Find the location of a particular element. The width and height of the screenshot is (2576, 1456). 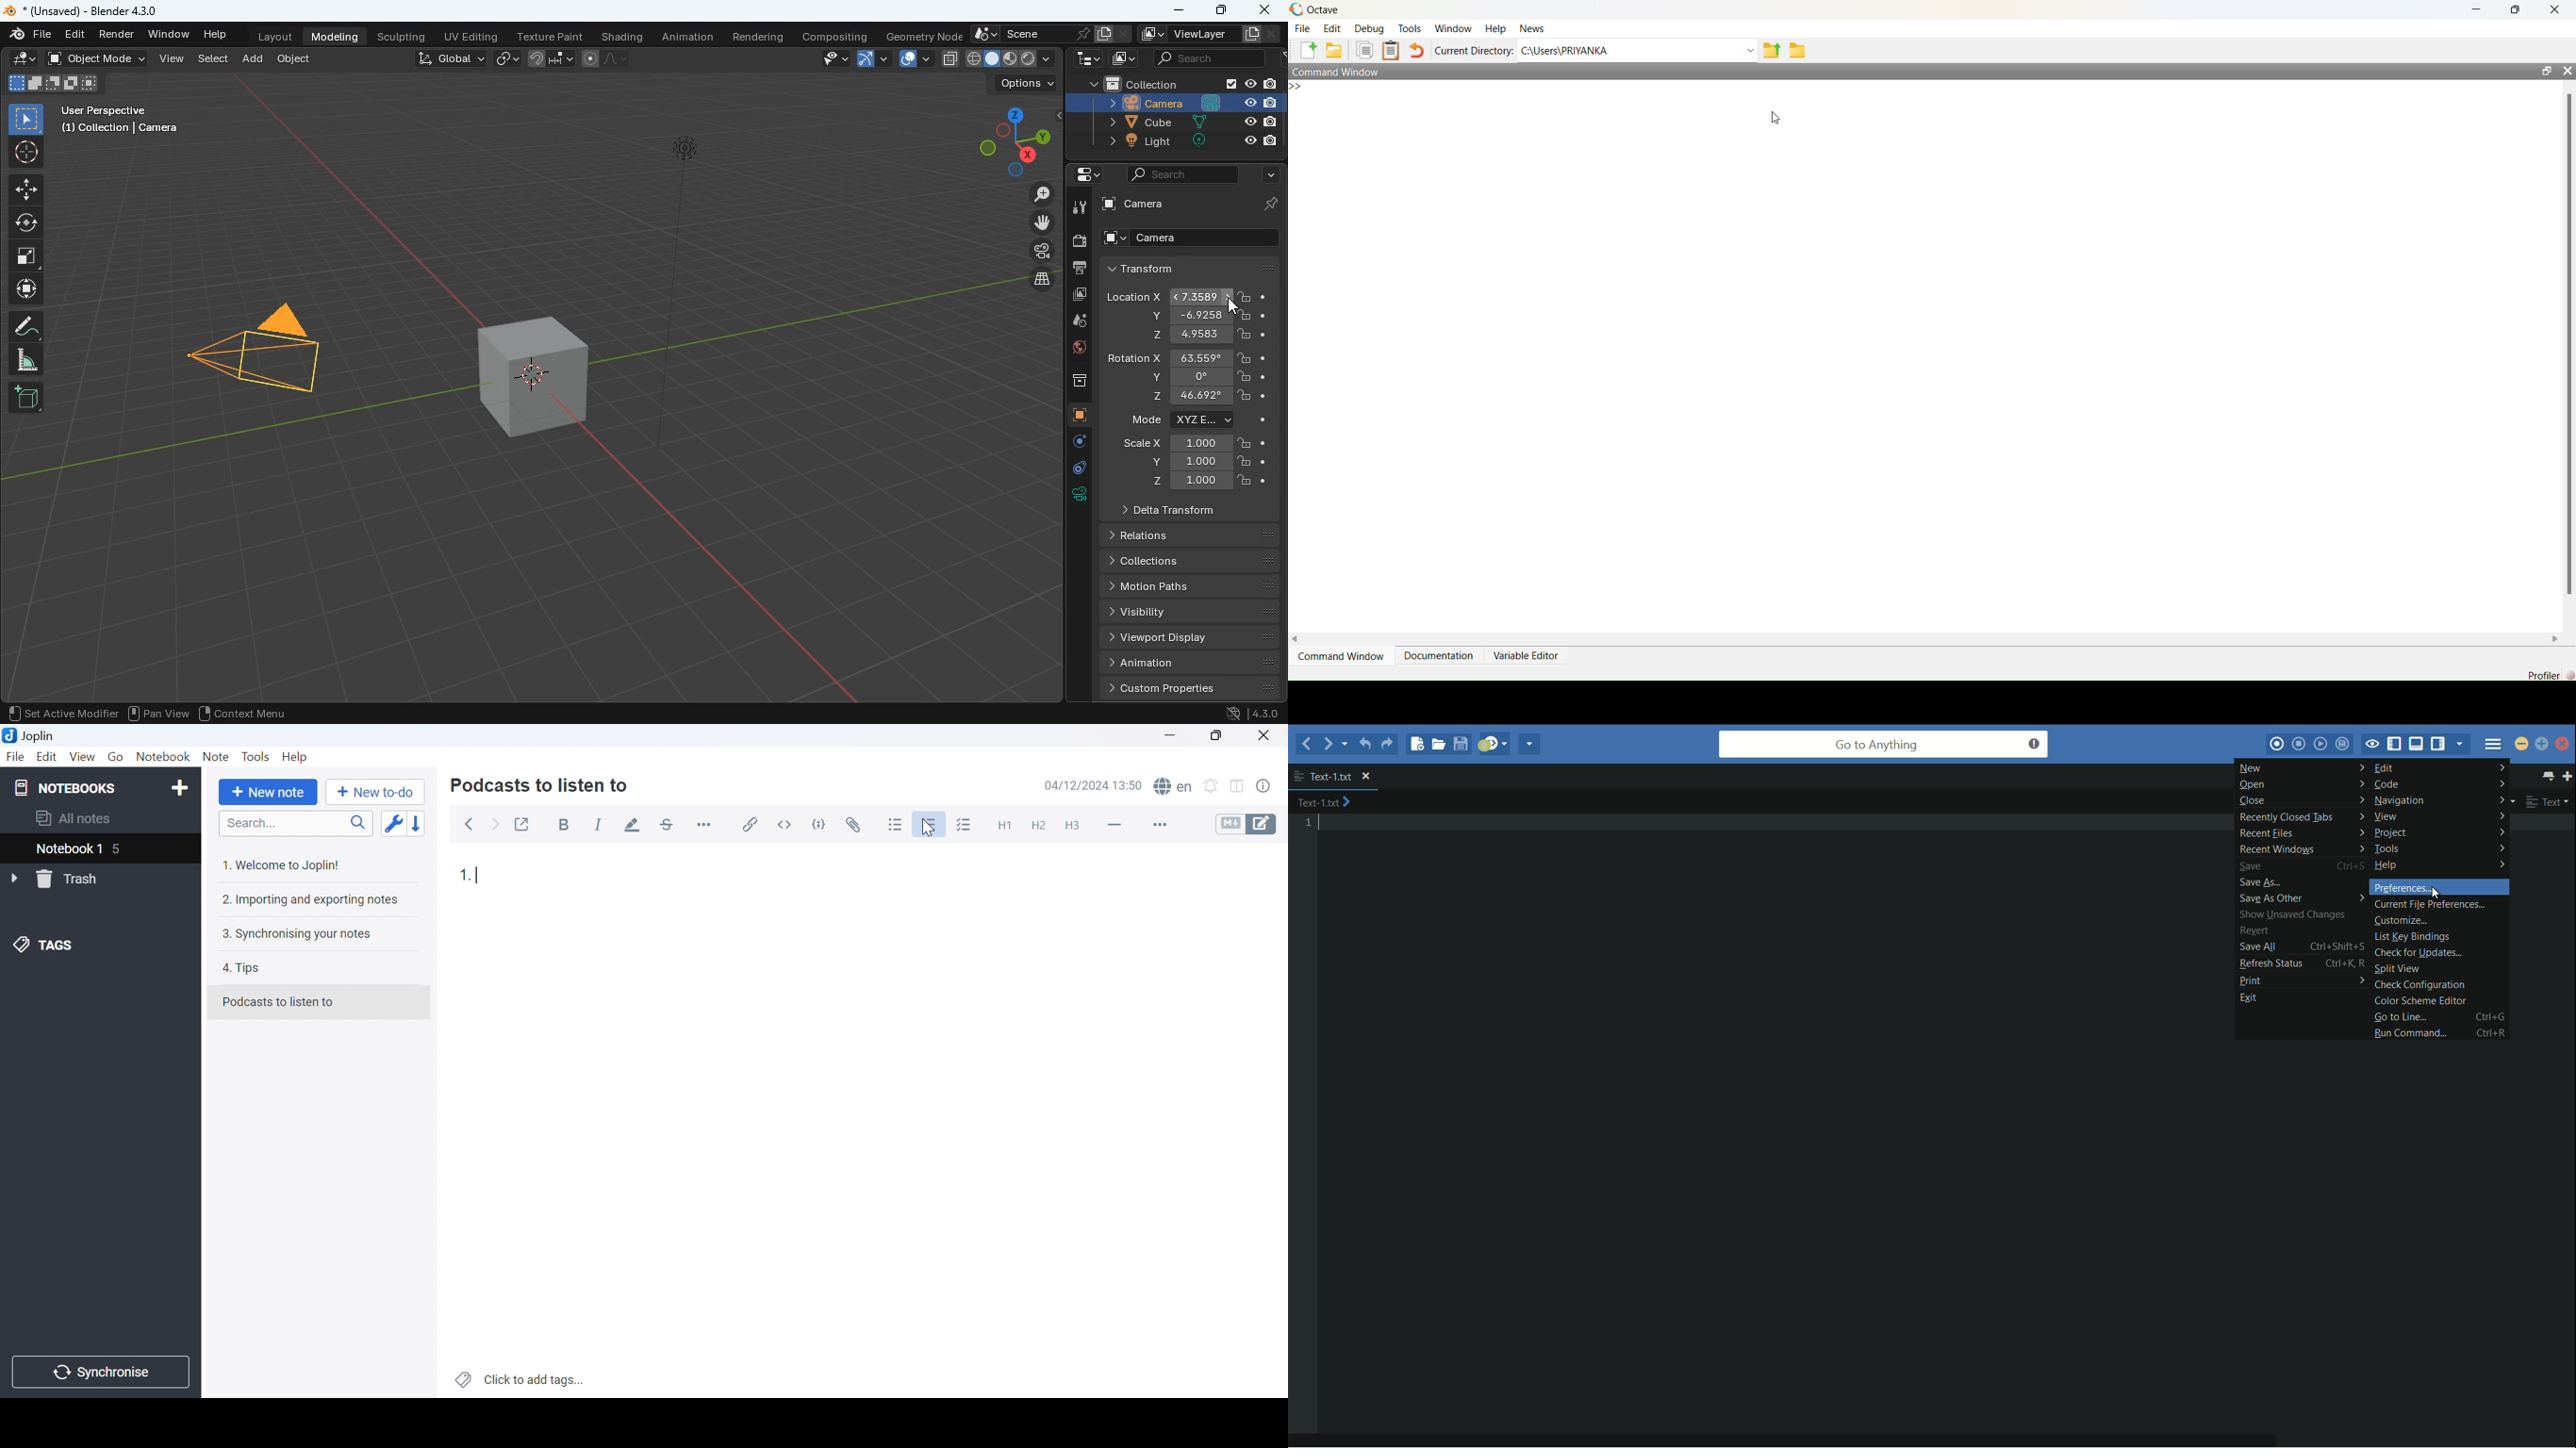

Typing cursor is located at coordinates (480, 877).